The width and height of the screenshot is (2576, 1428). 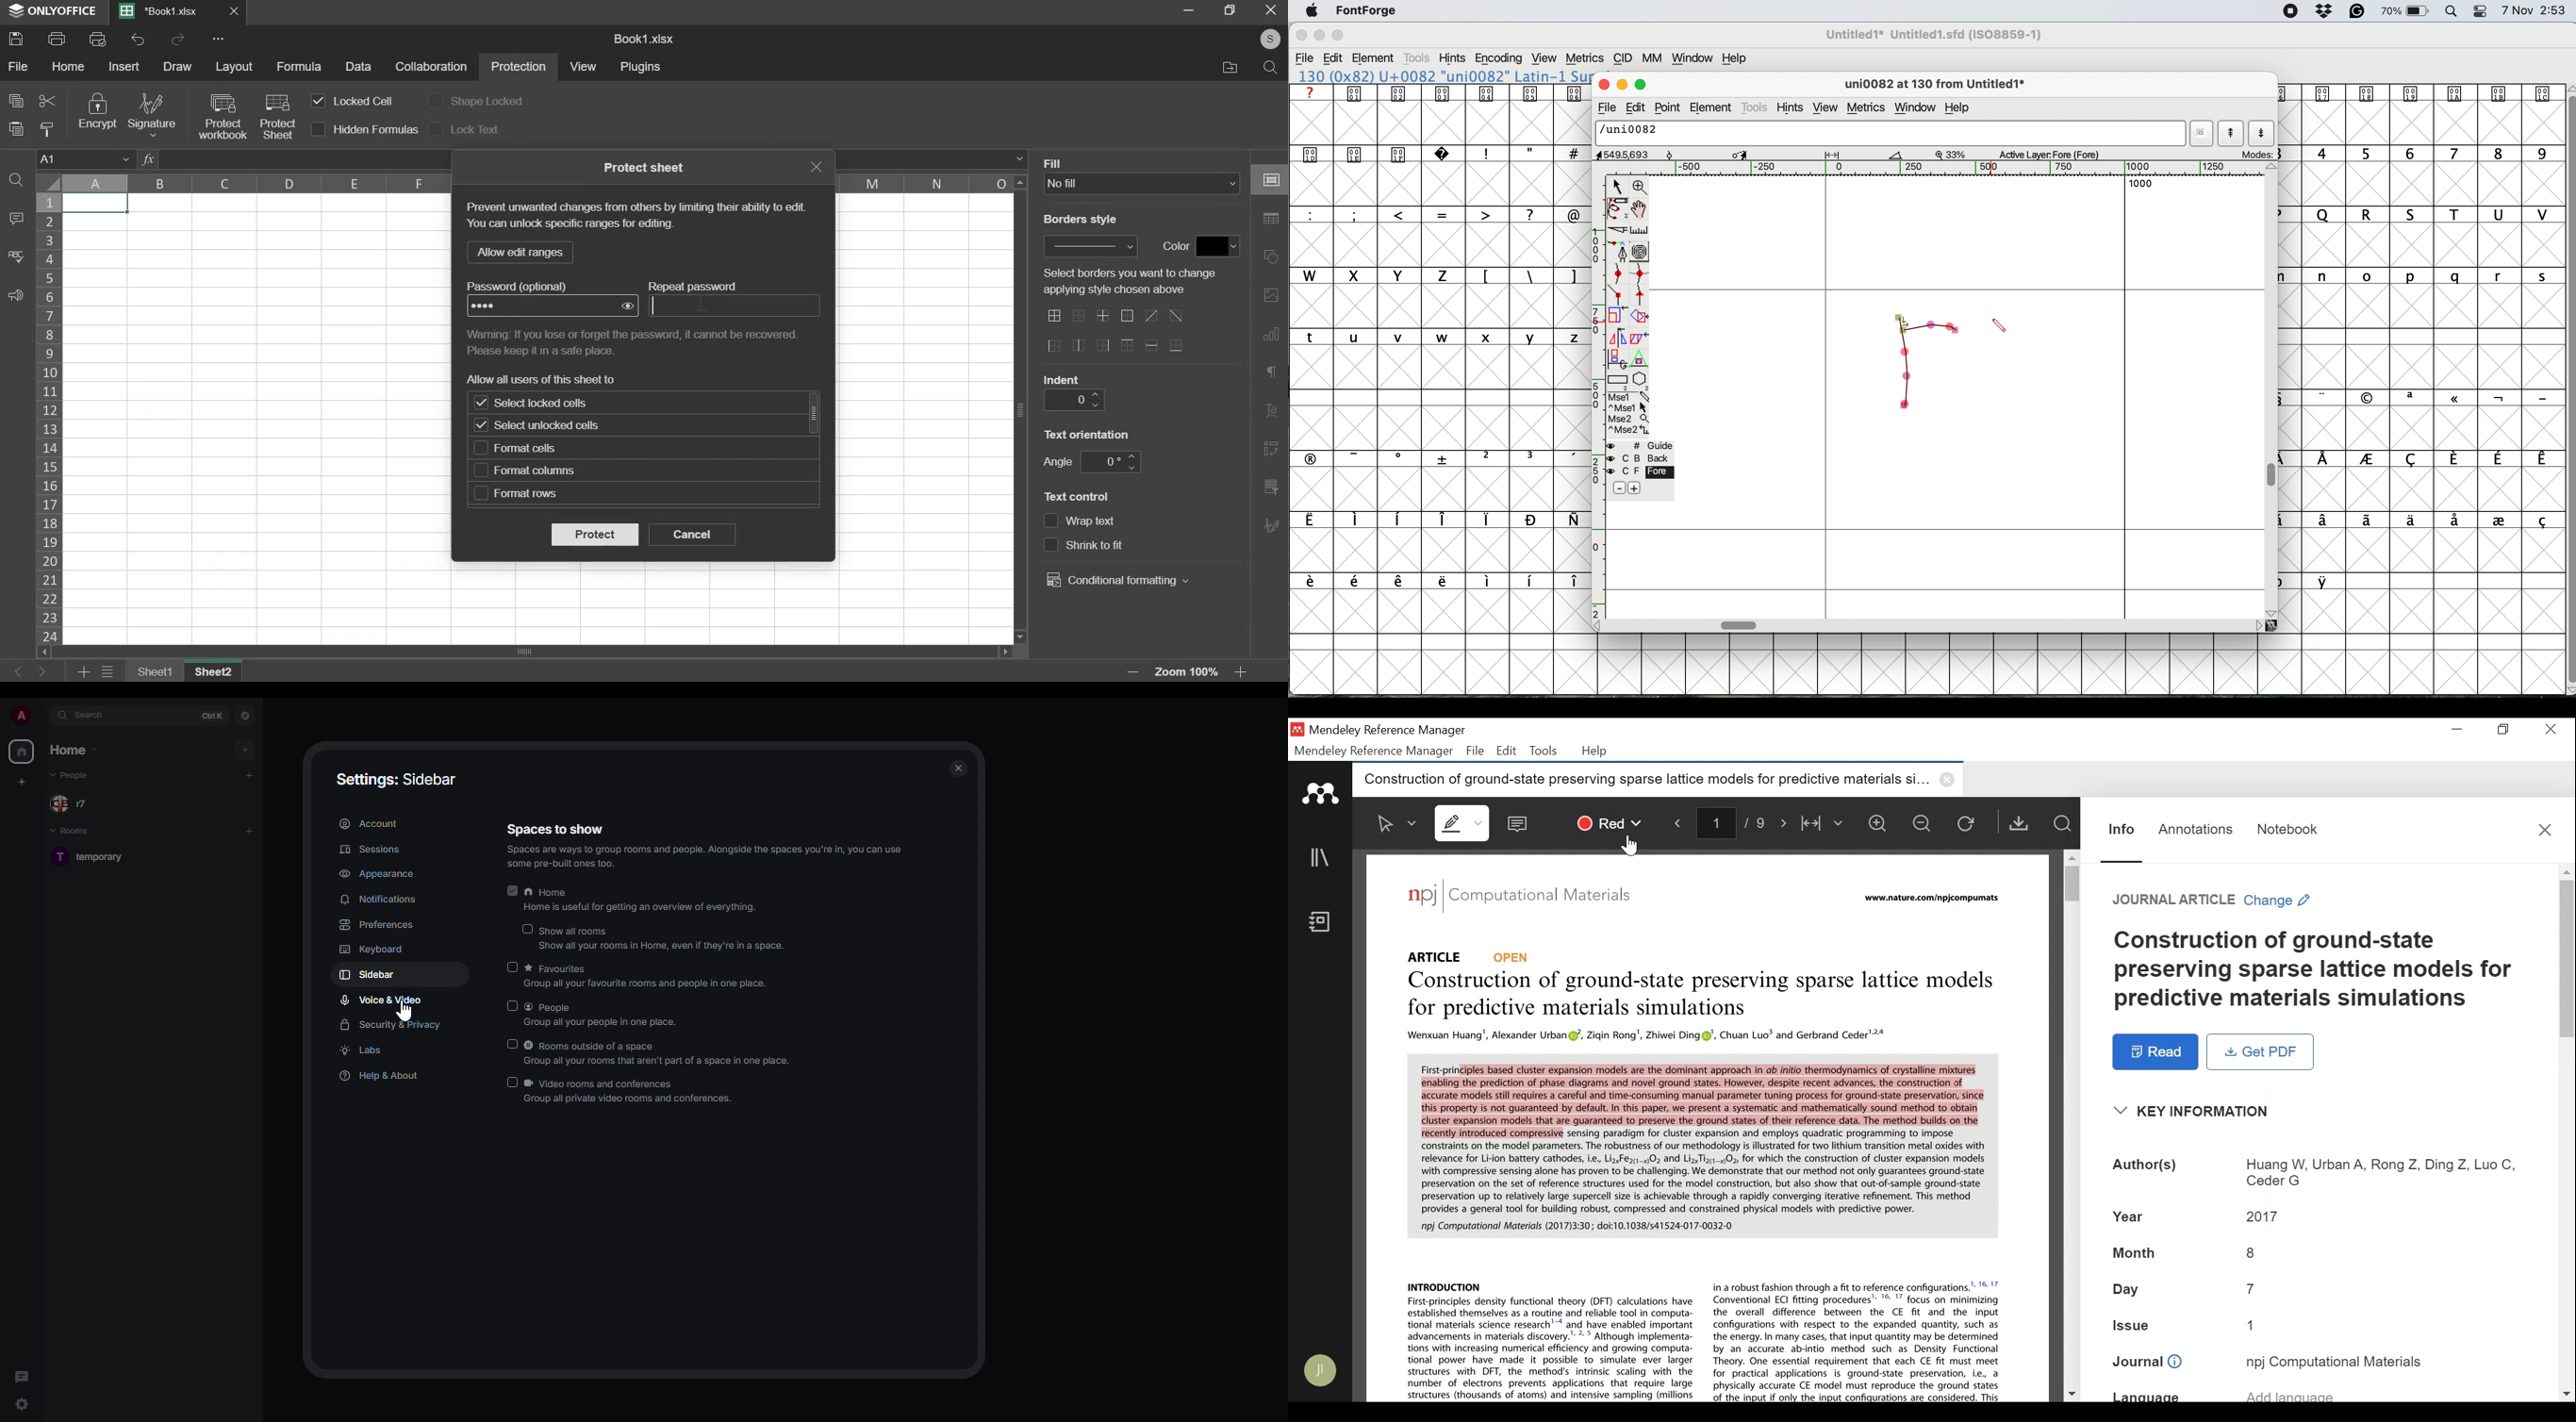 What do you see at coordinates (1126, 317) in the screenshot?
I see `border options` at bounding box center [1126, 317].